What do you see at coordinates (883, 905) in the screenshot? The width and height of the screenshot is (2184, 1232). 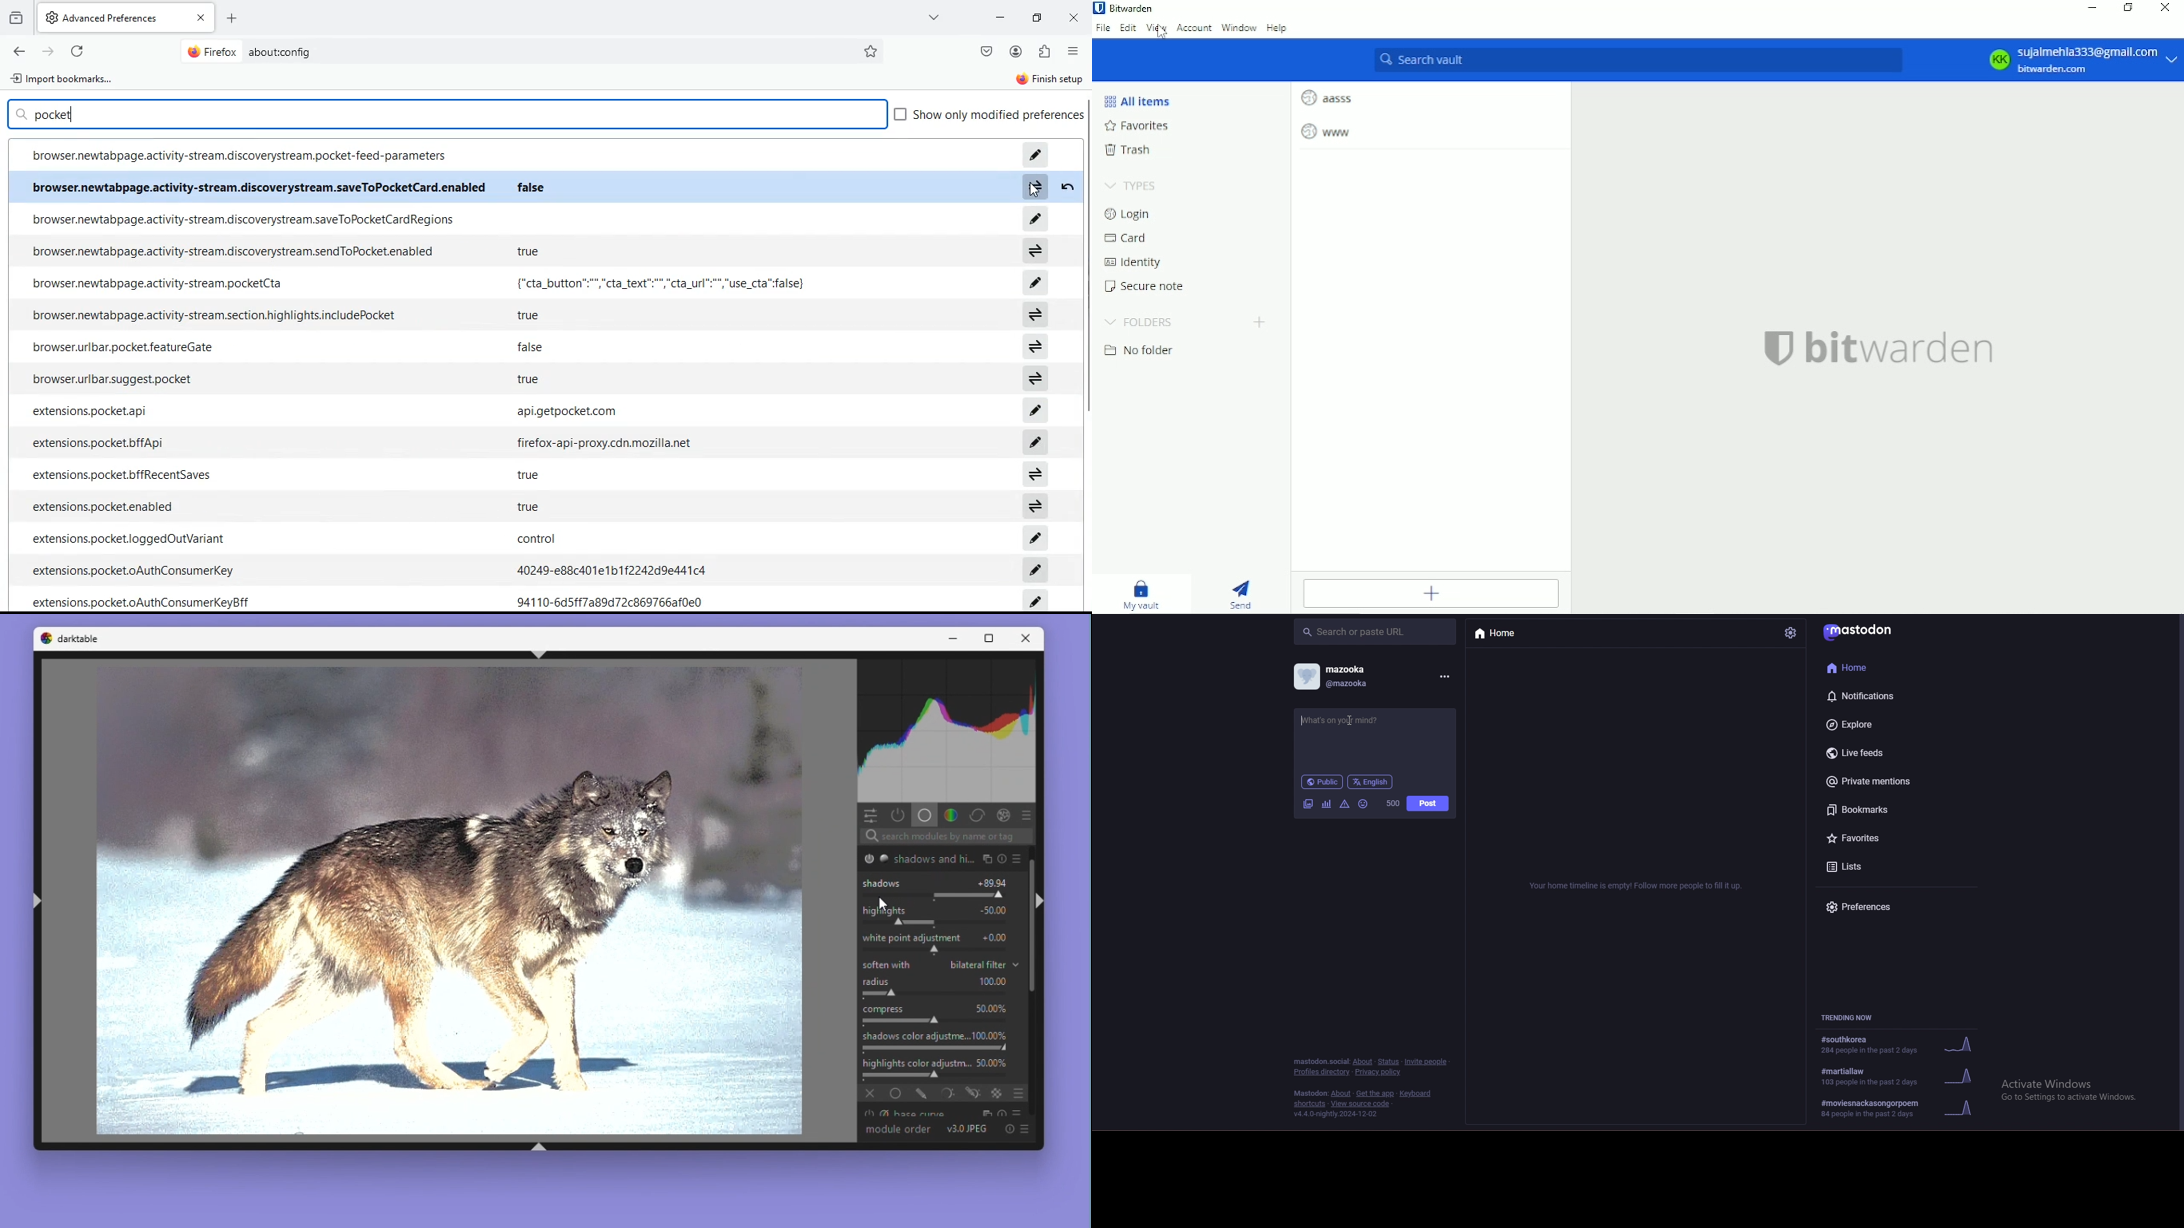 I see `cursor` at bounding box center [883, 905].